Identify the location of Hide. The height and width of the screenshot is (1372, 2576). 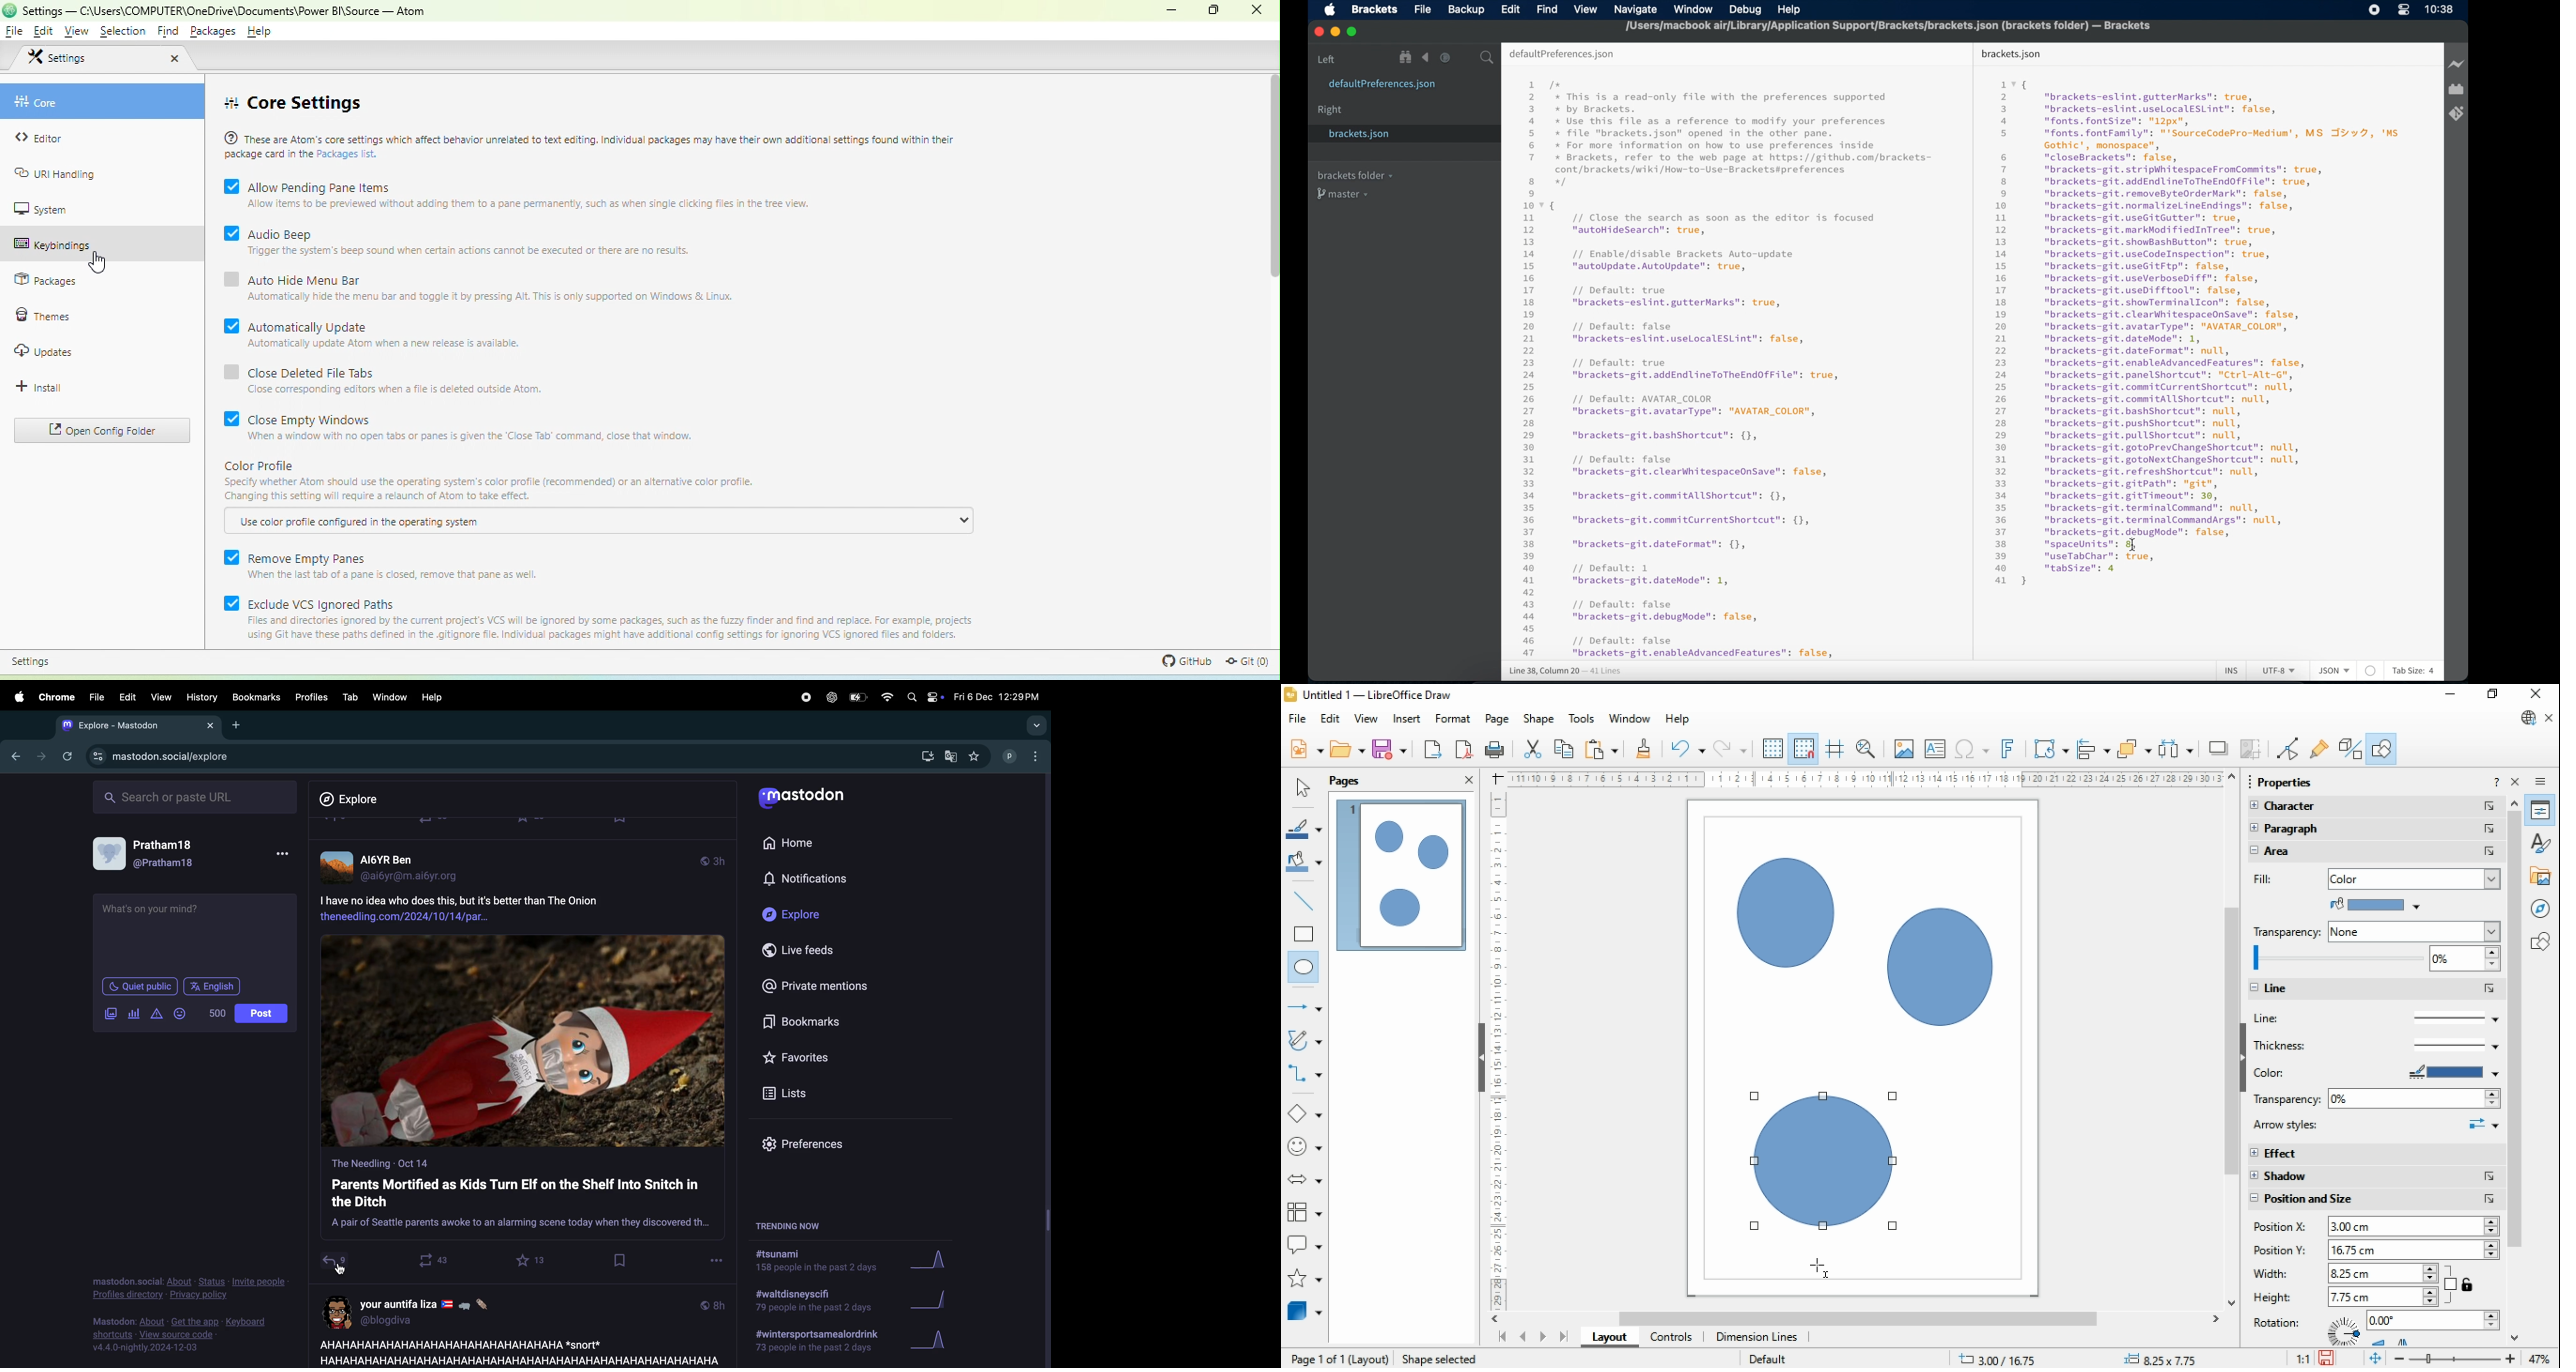
(1481, 1059).